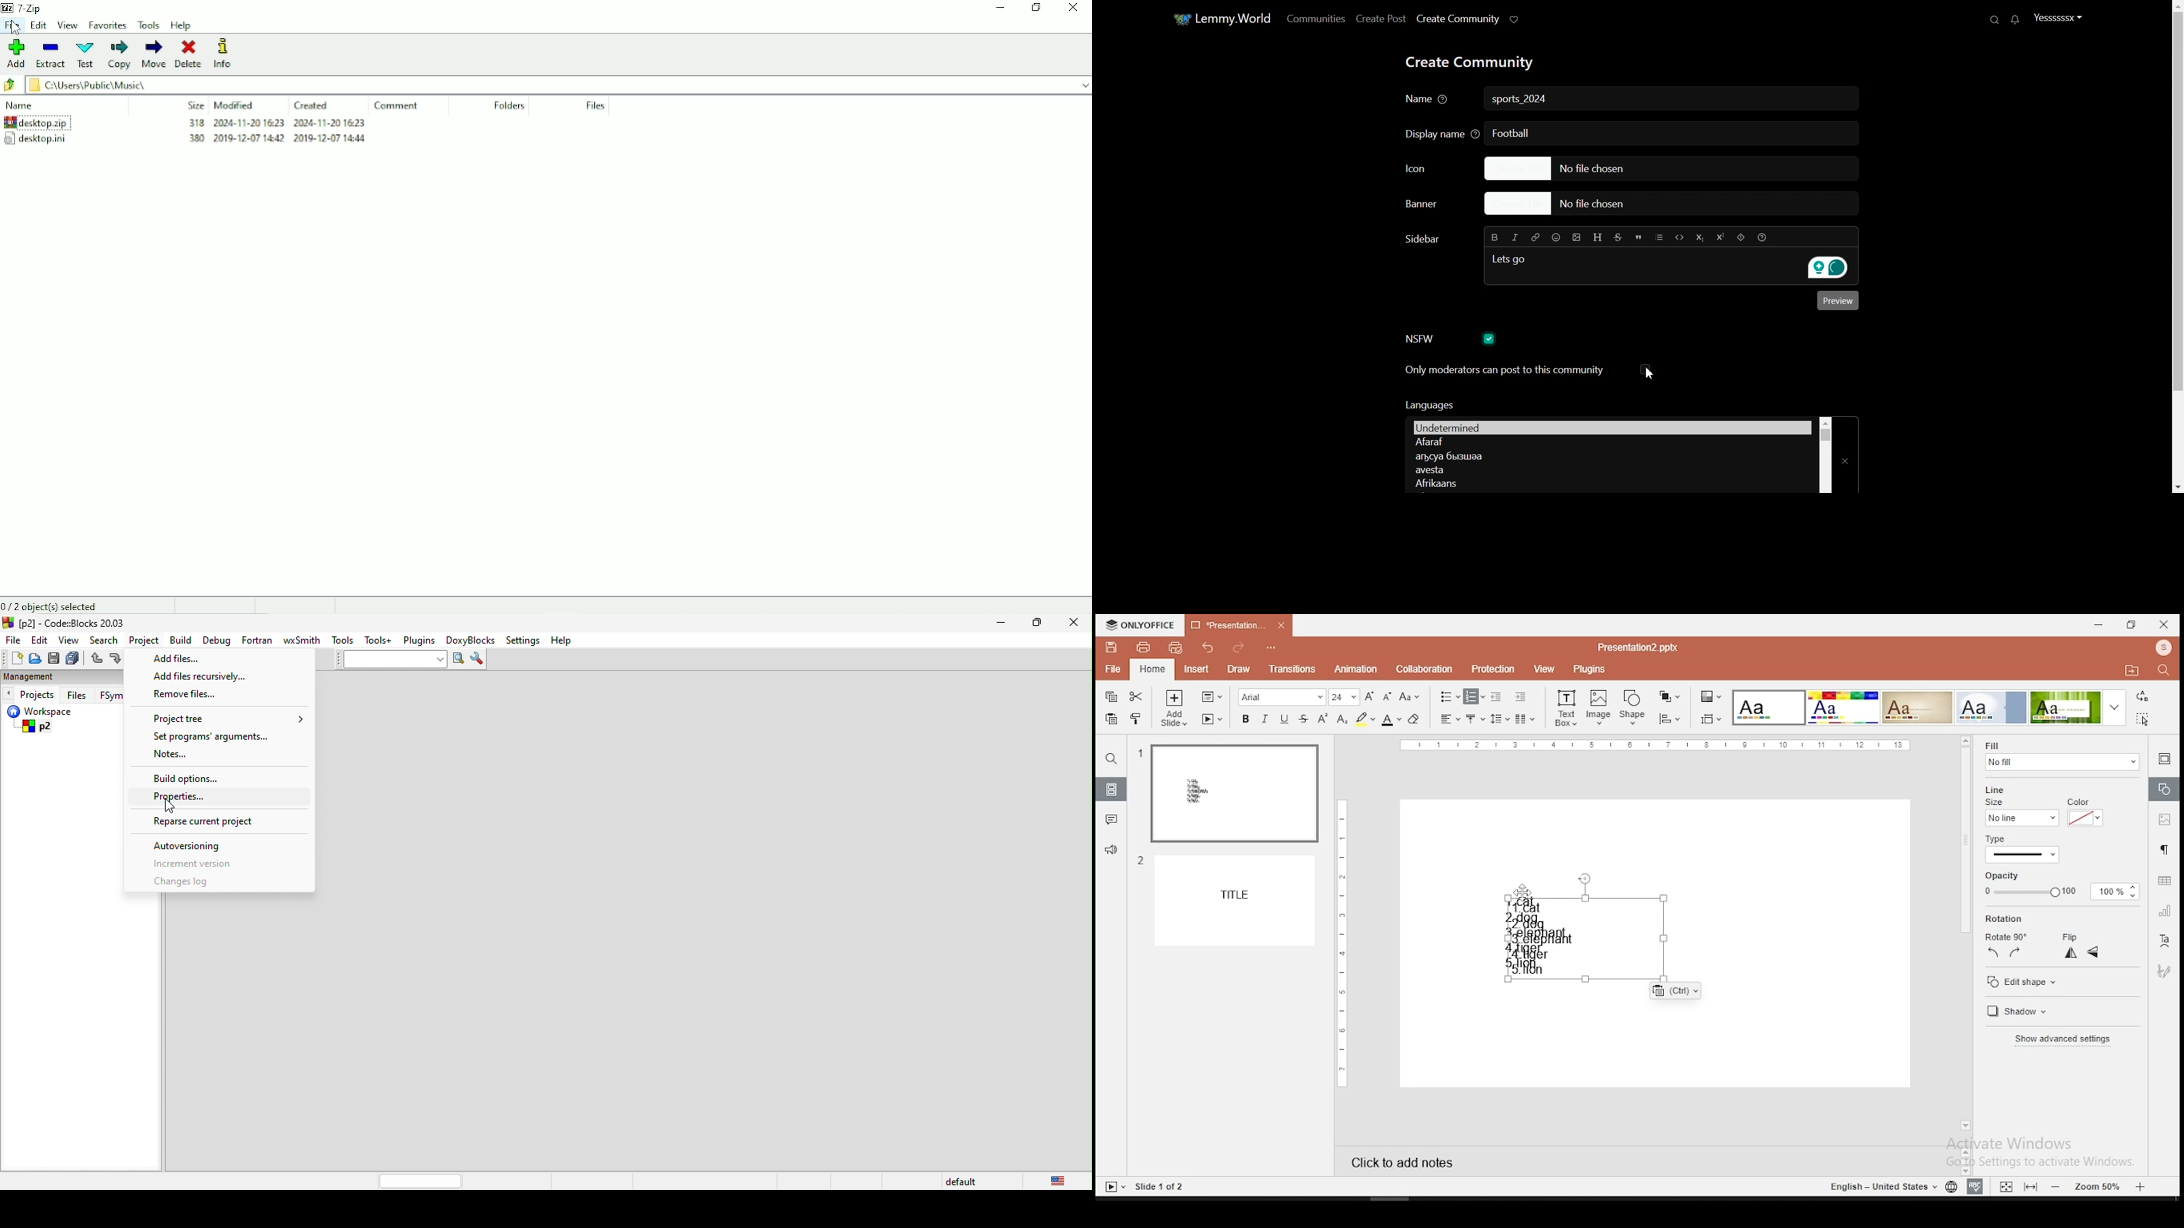 This screenshot has height=1232, width=2184. I want to click on Test, so click(84, 54).